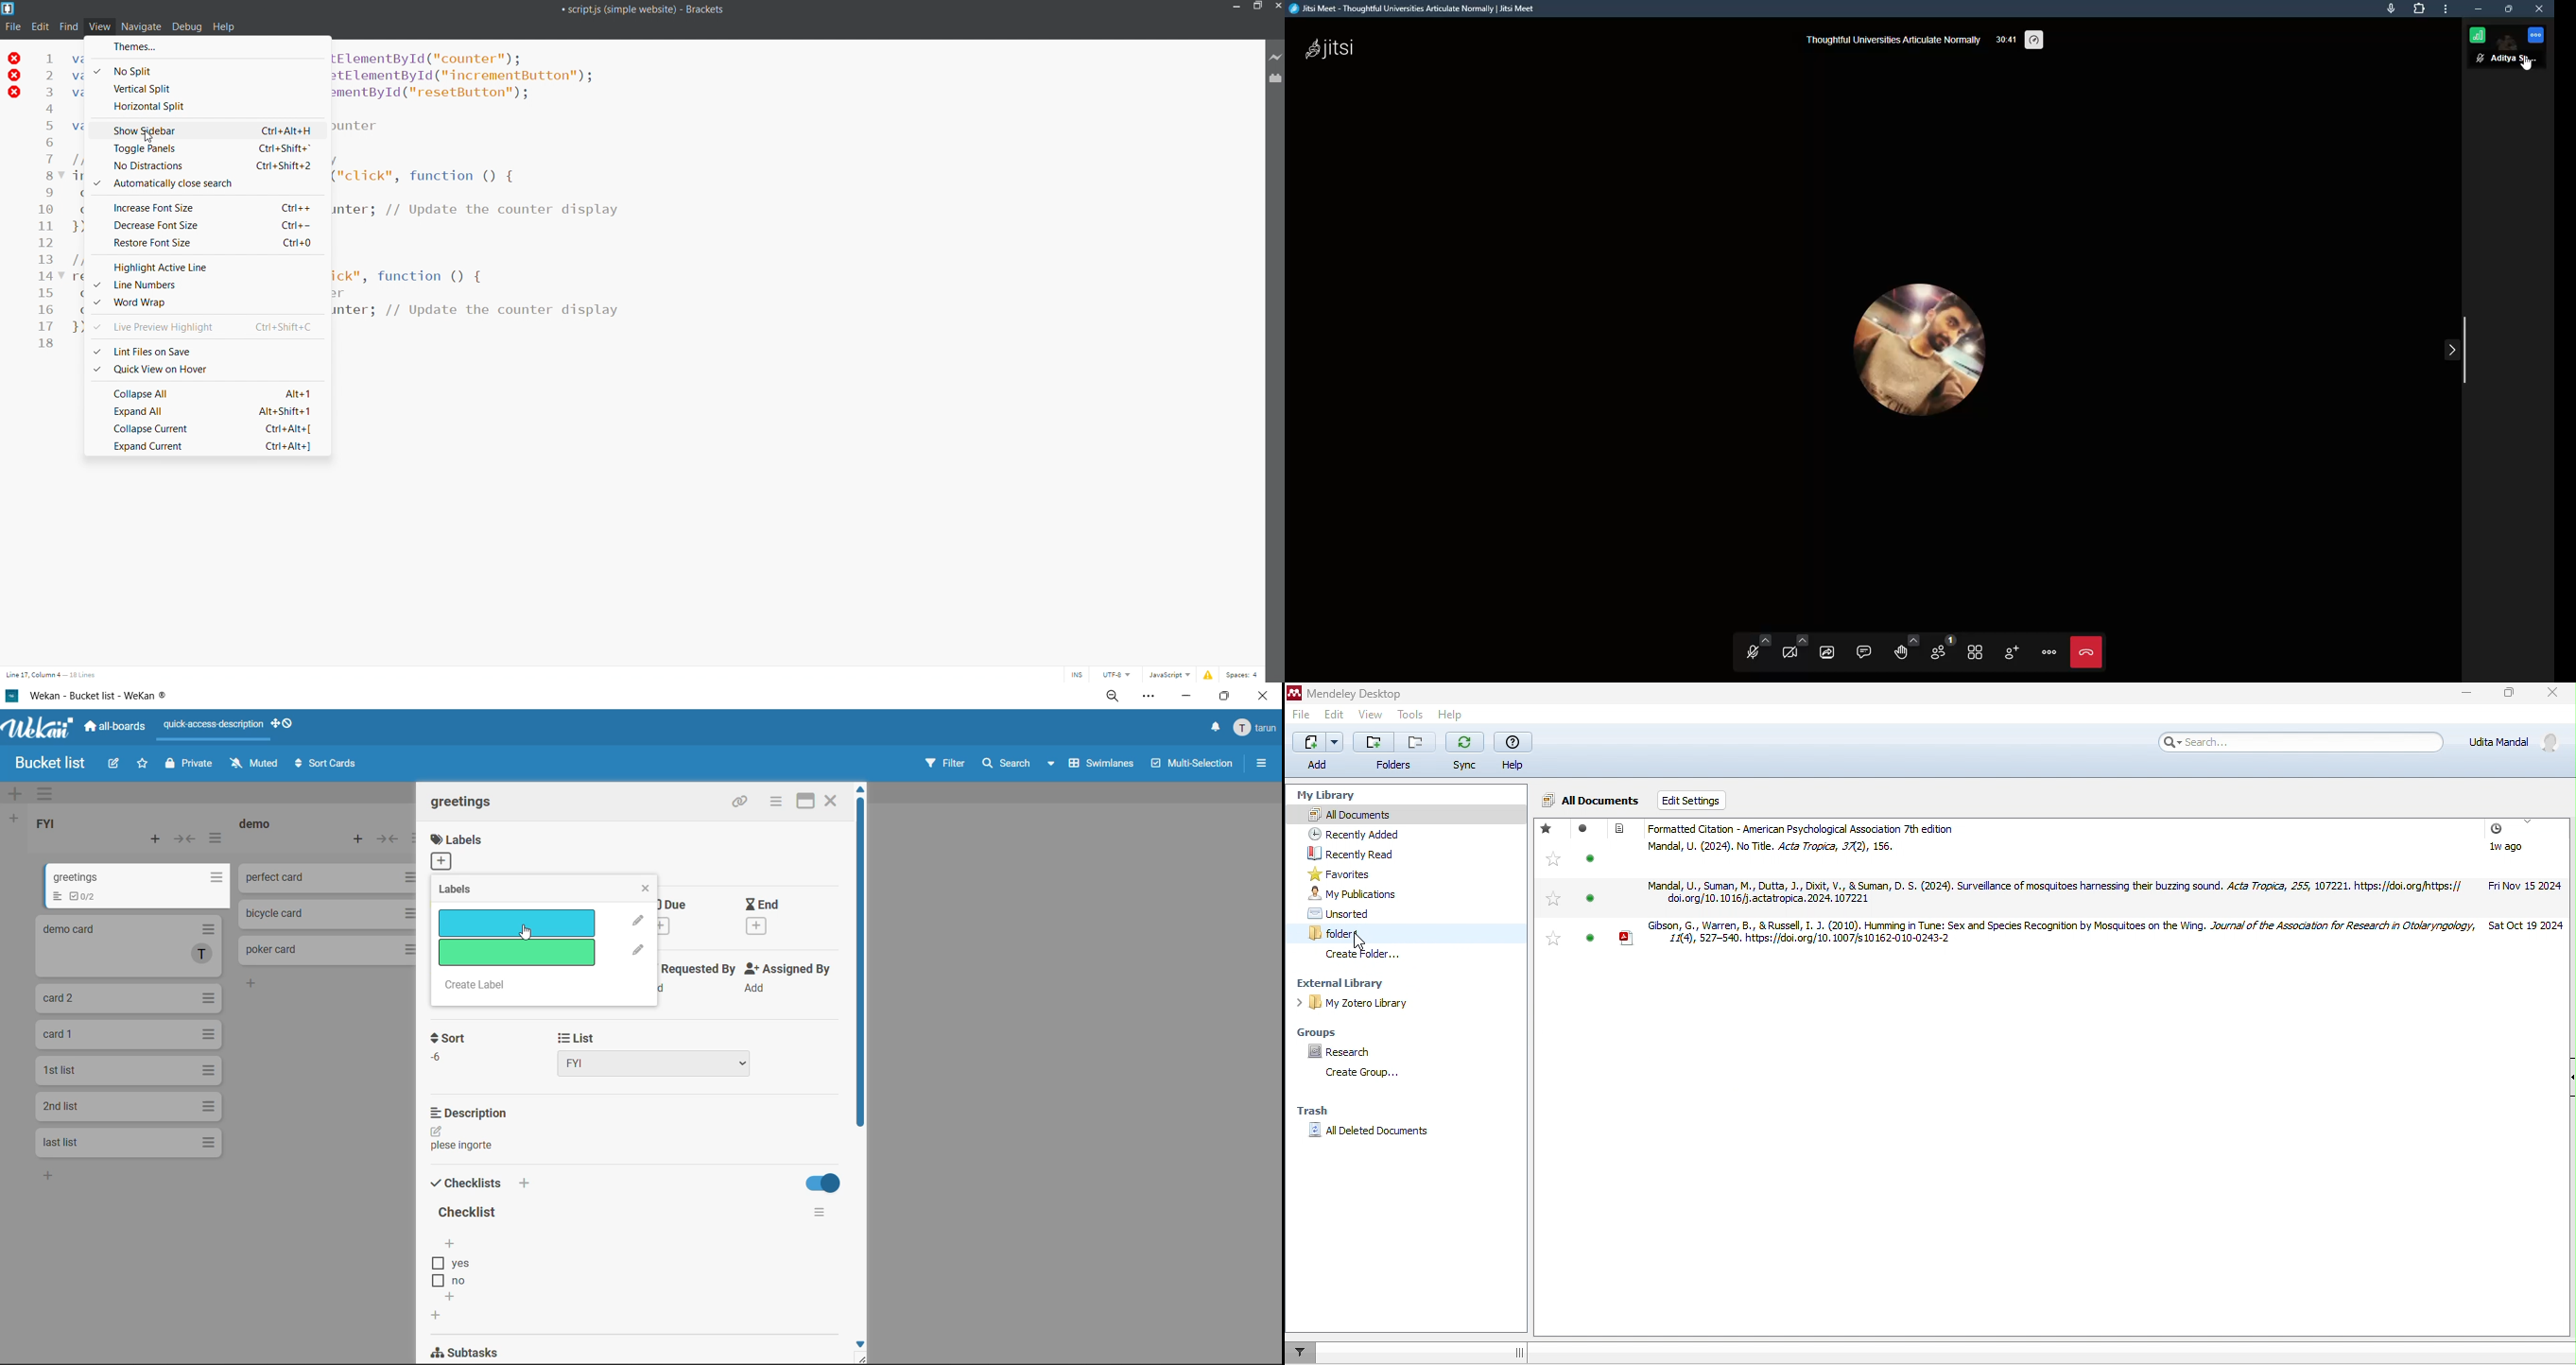  What do you see at coordinates (2466, 692) in the screenshot?
I see `minimize` at bounding box center [2466, 692].